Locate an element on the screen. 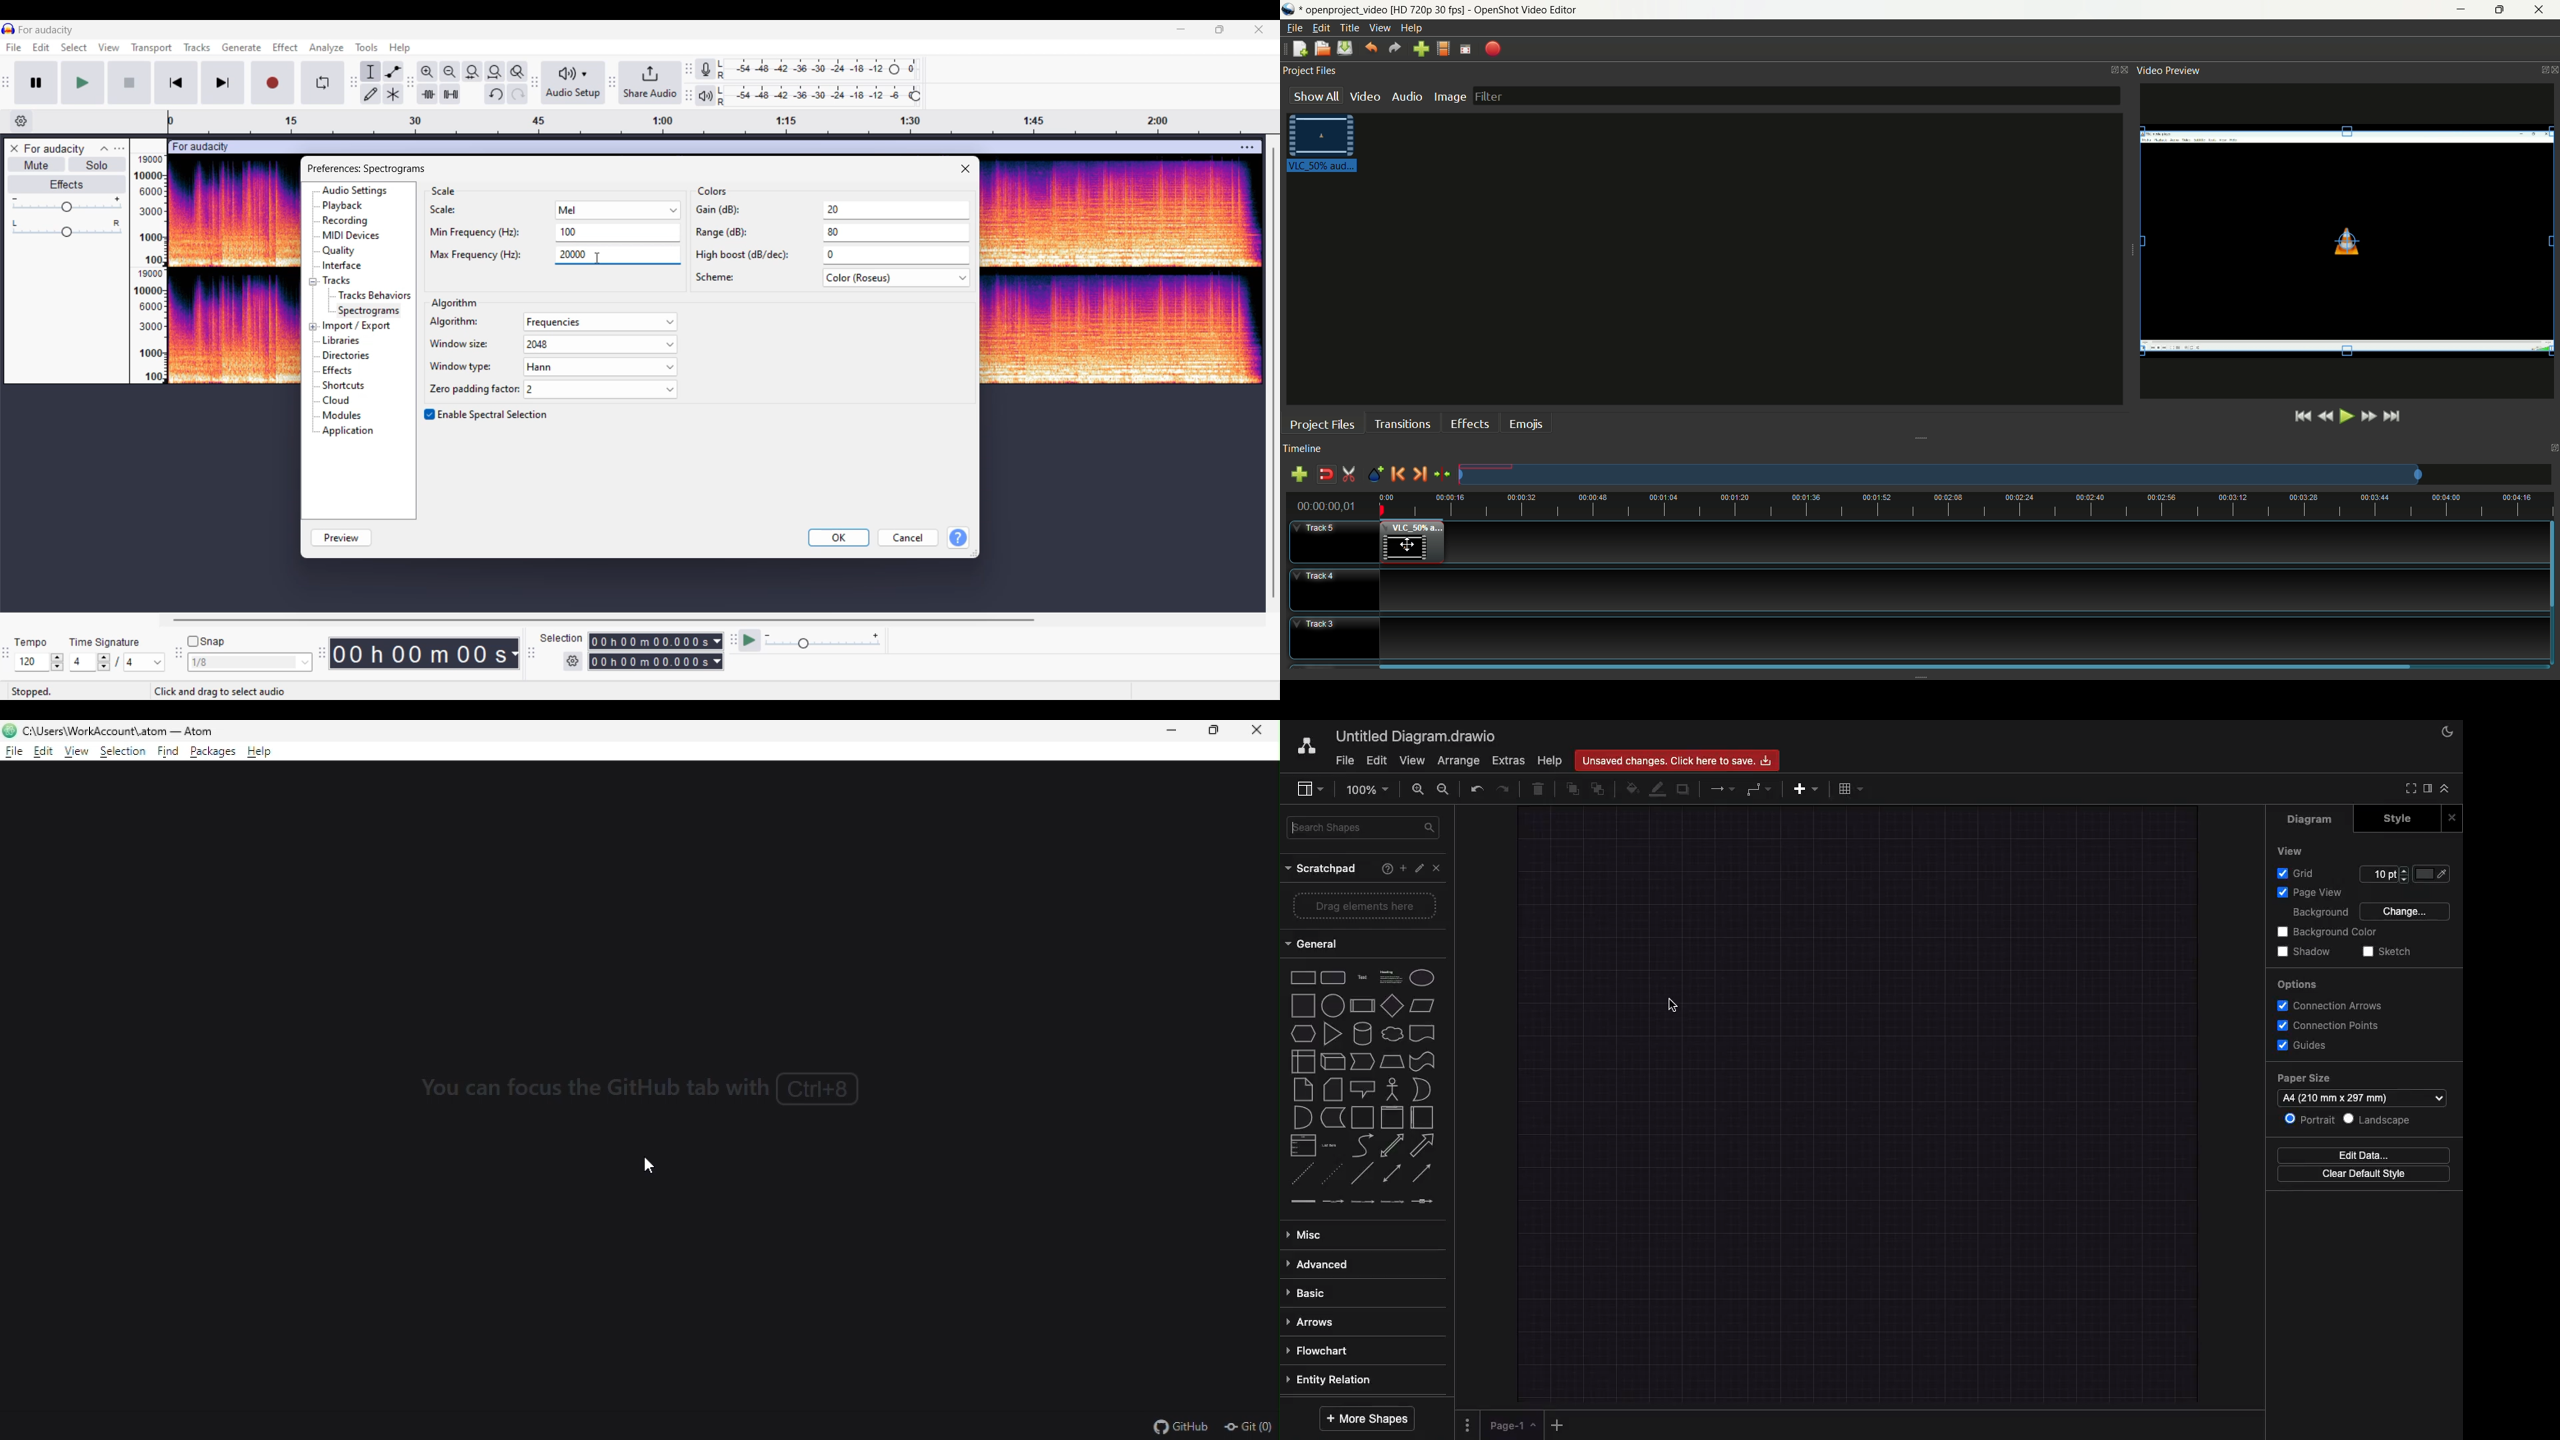 The width and height of the screenshot is (2576, 1456). tracks behaviors is located at coordinates (373, 295).